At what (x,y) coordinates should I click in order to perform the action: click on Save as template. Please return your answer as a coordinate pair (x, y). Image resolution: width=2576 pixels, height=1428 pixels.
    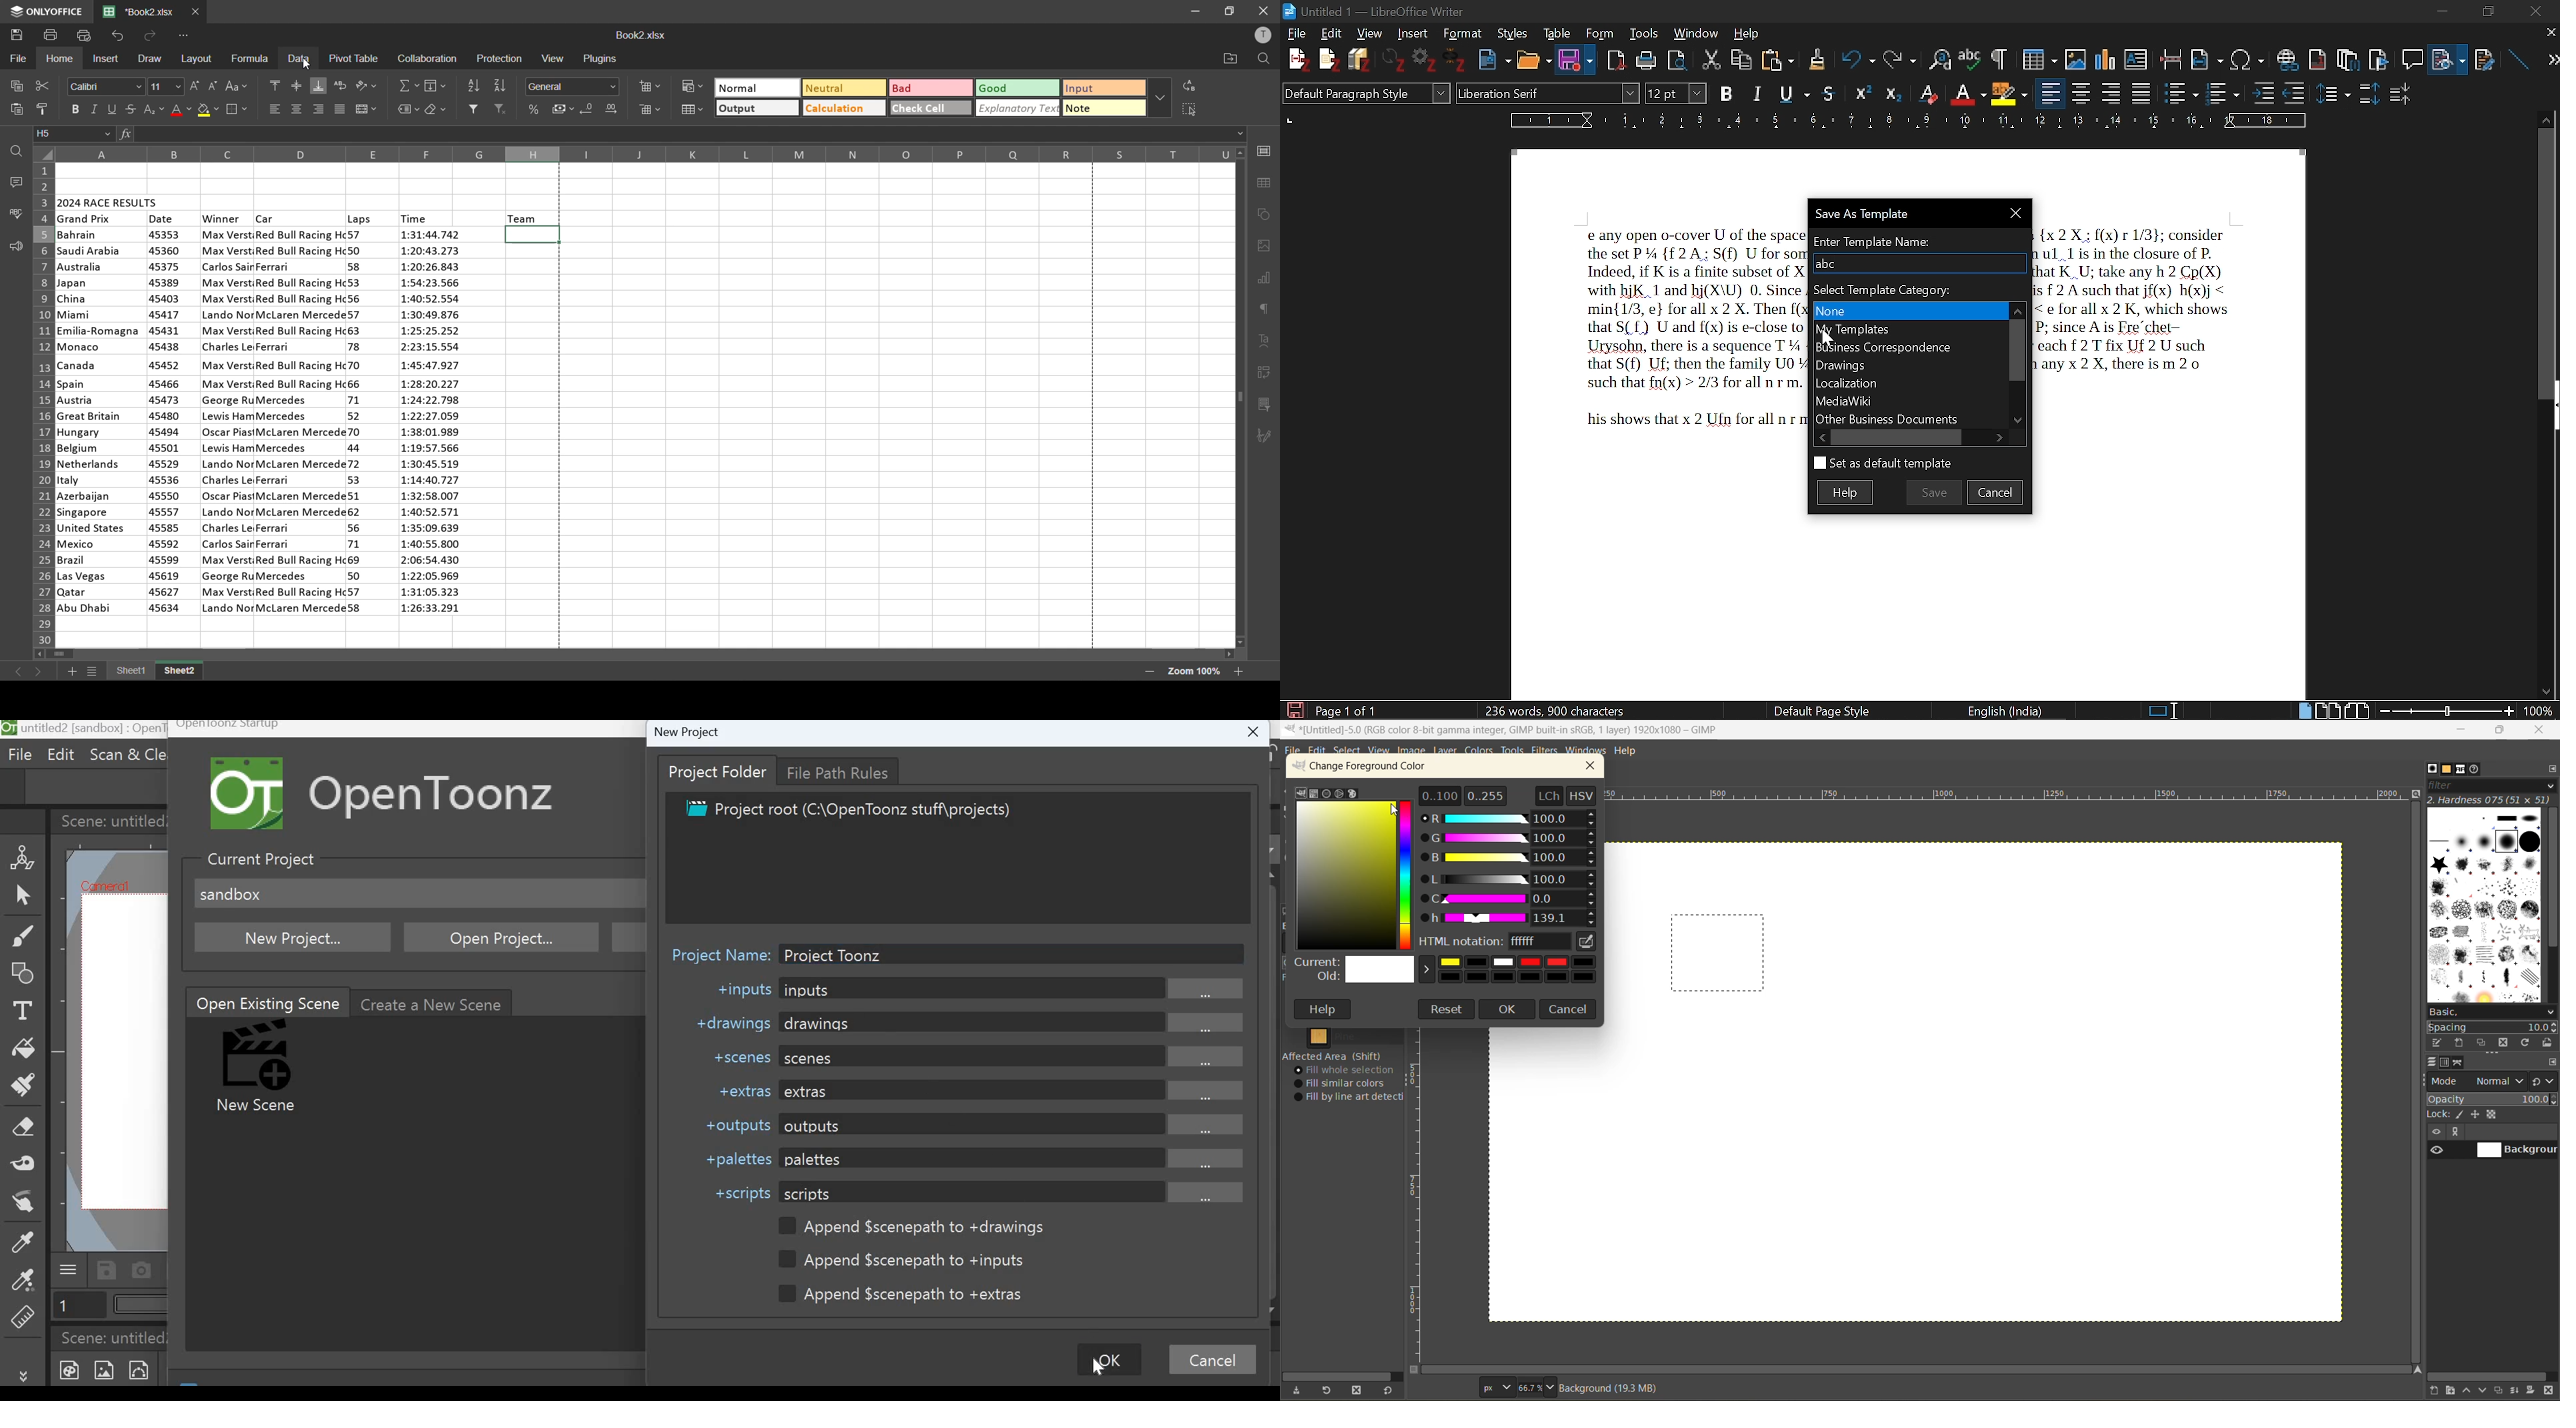
    Looking at the image, I should click on (1915, 212).